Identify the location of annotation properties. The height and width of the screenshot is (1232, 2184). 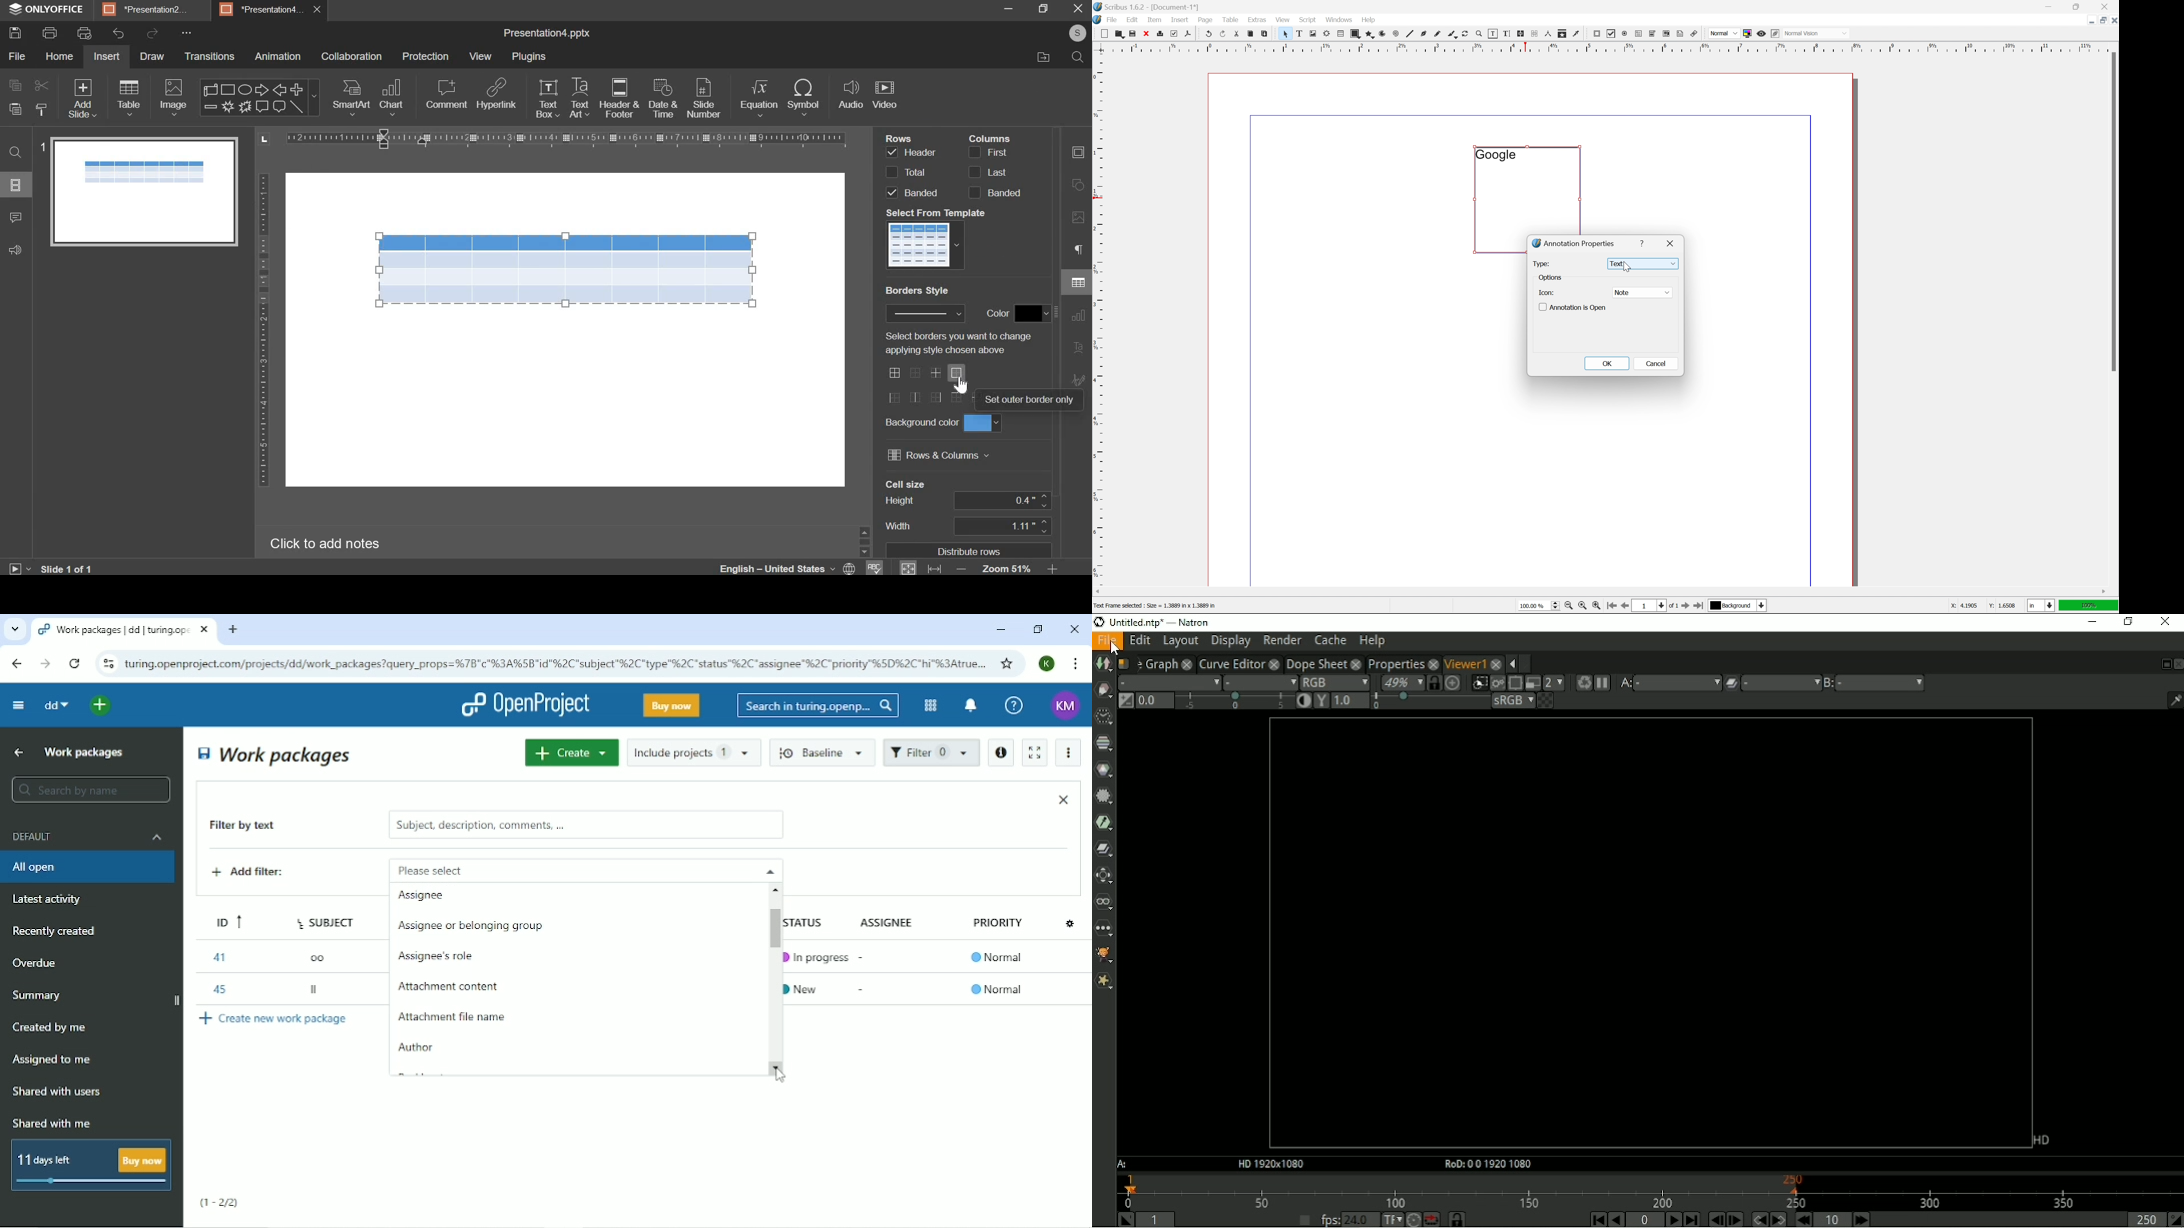
(1574, 243).